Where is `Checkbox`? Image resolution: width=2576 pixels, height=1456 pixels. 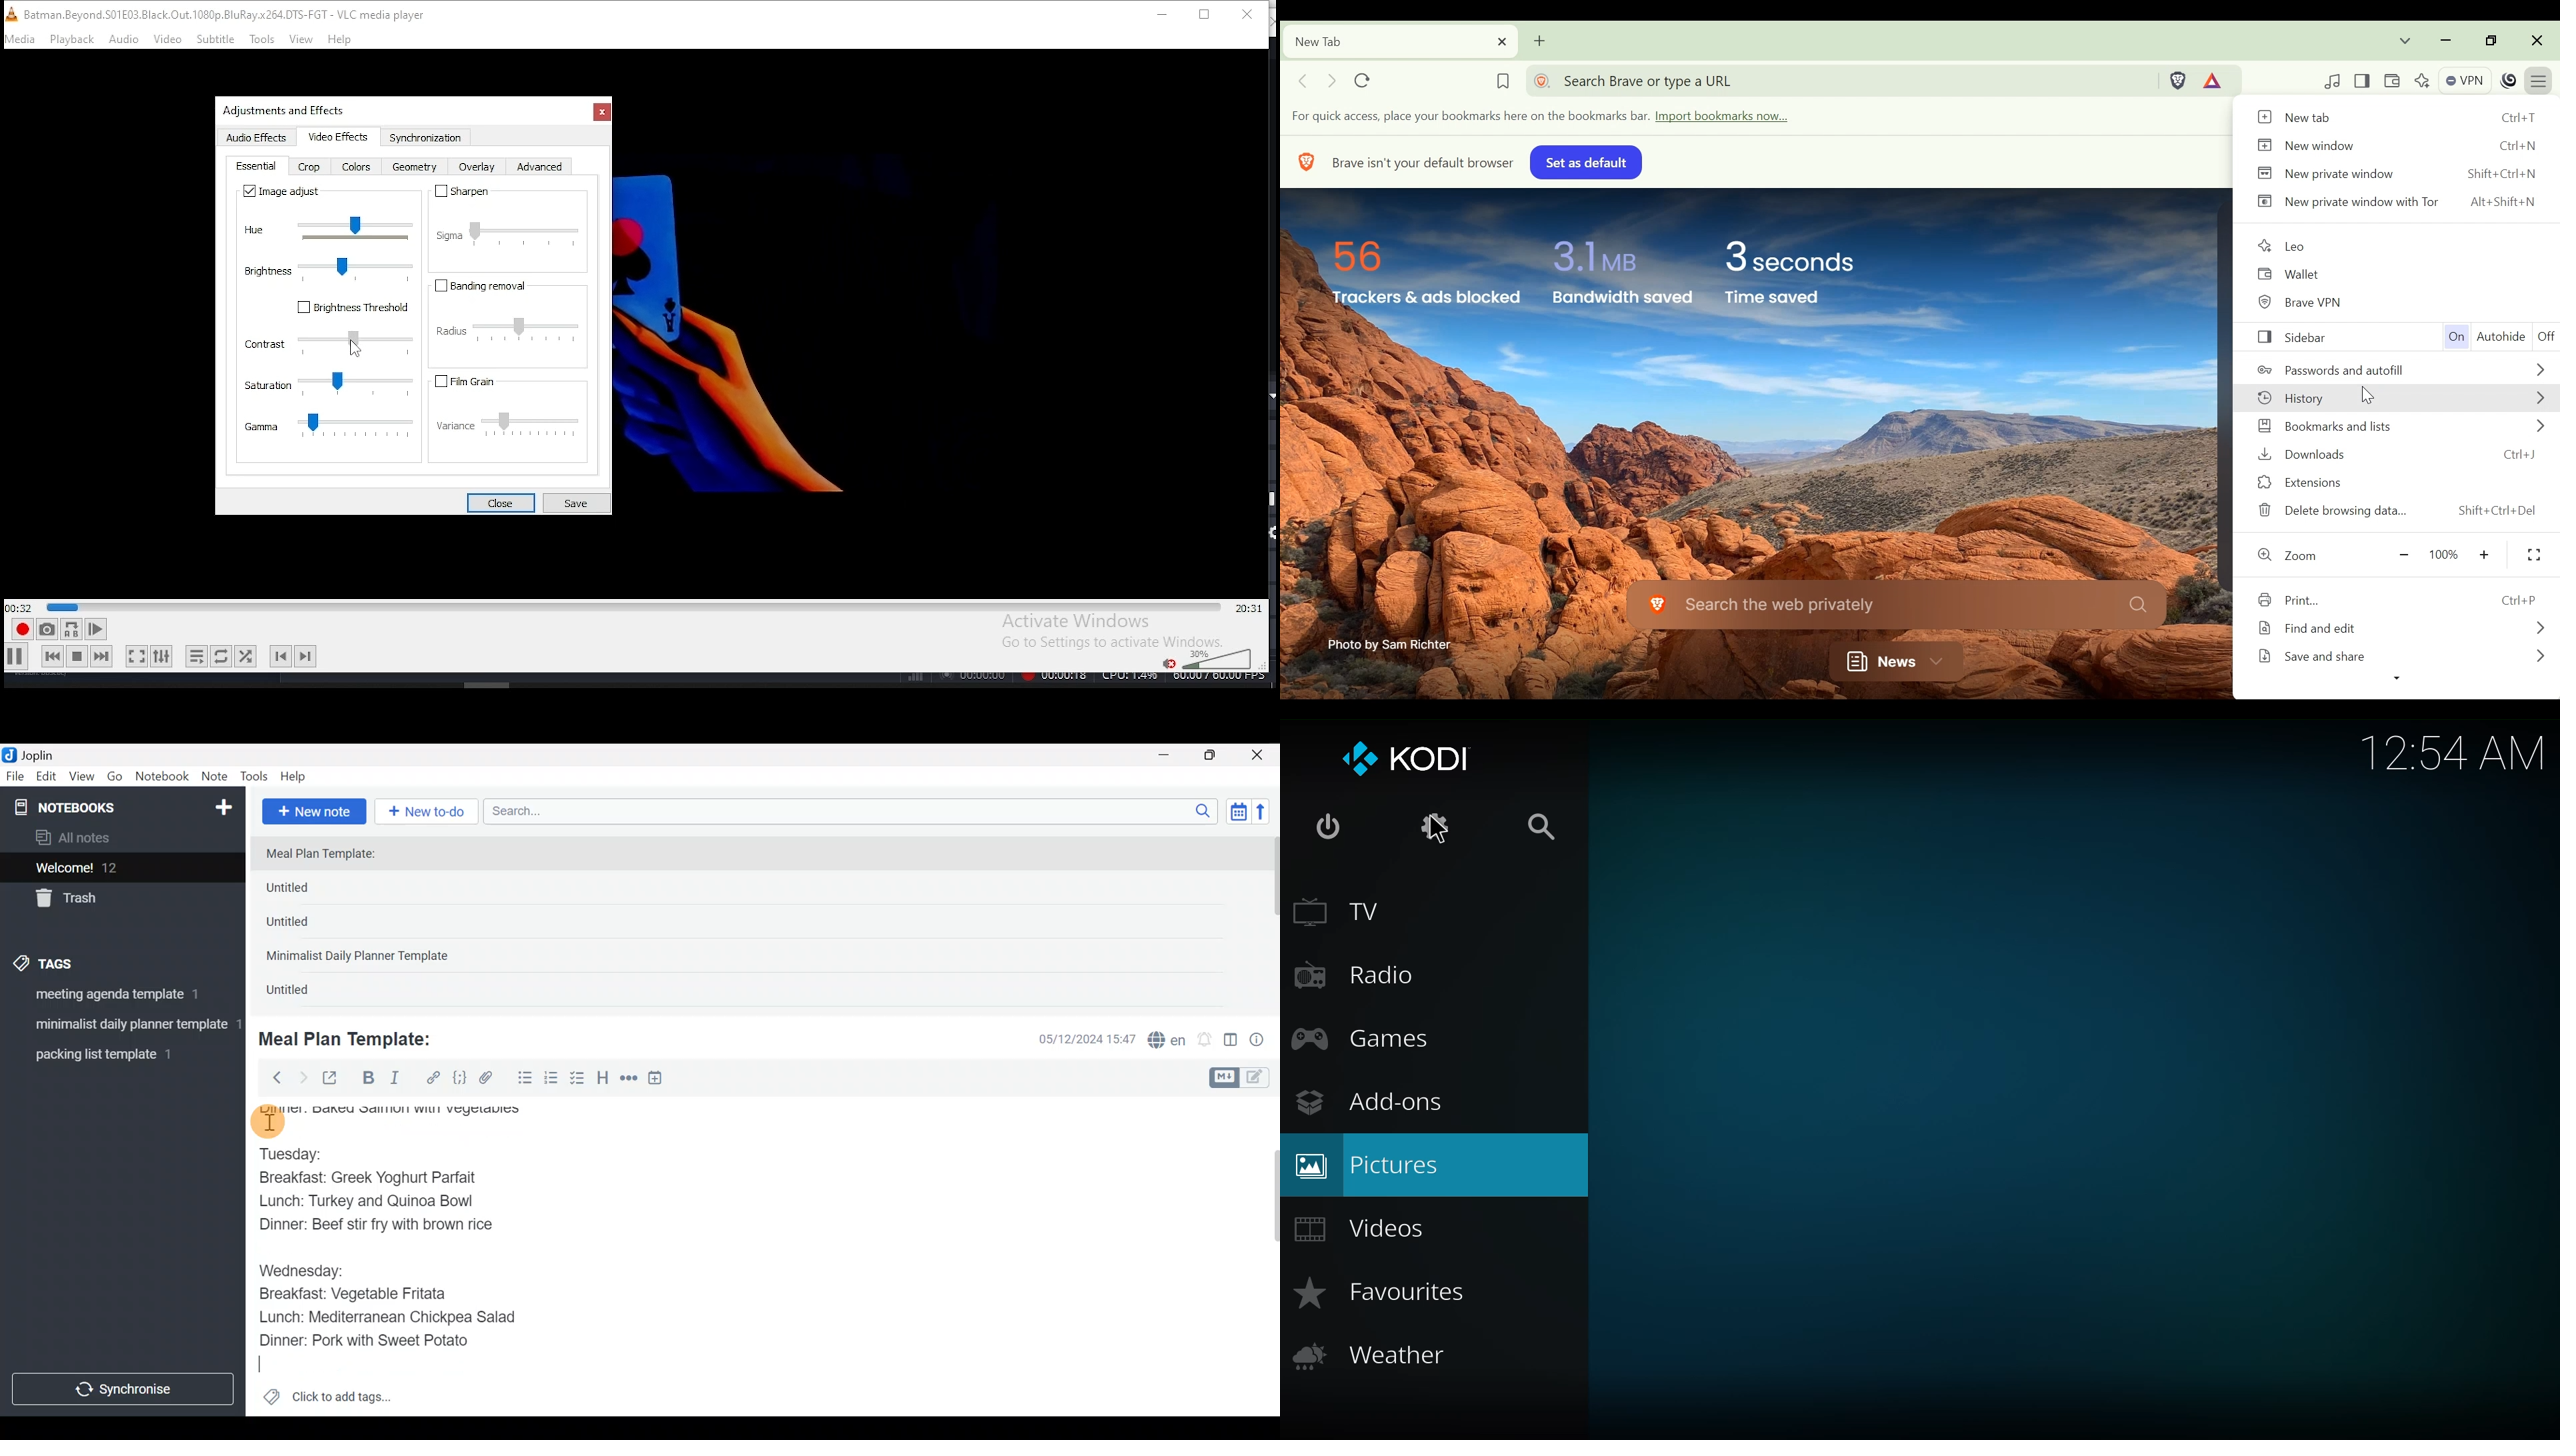 Checkbox is located at coordinates (579, 1079).